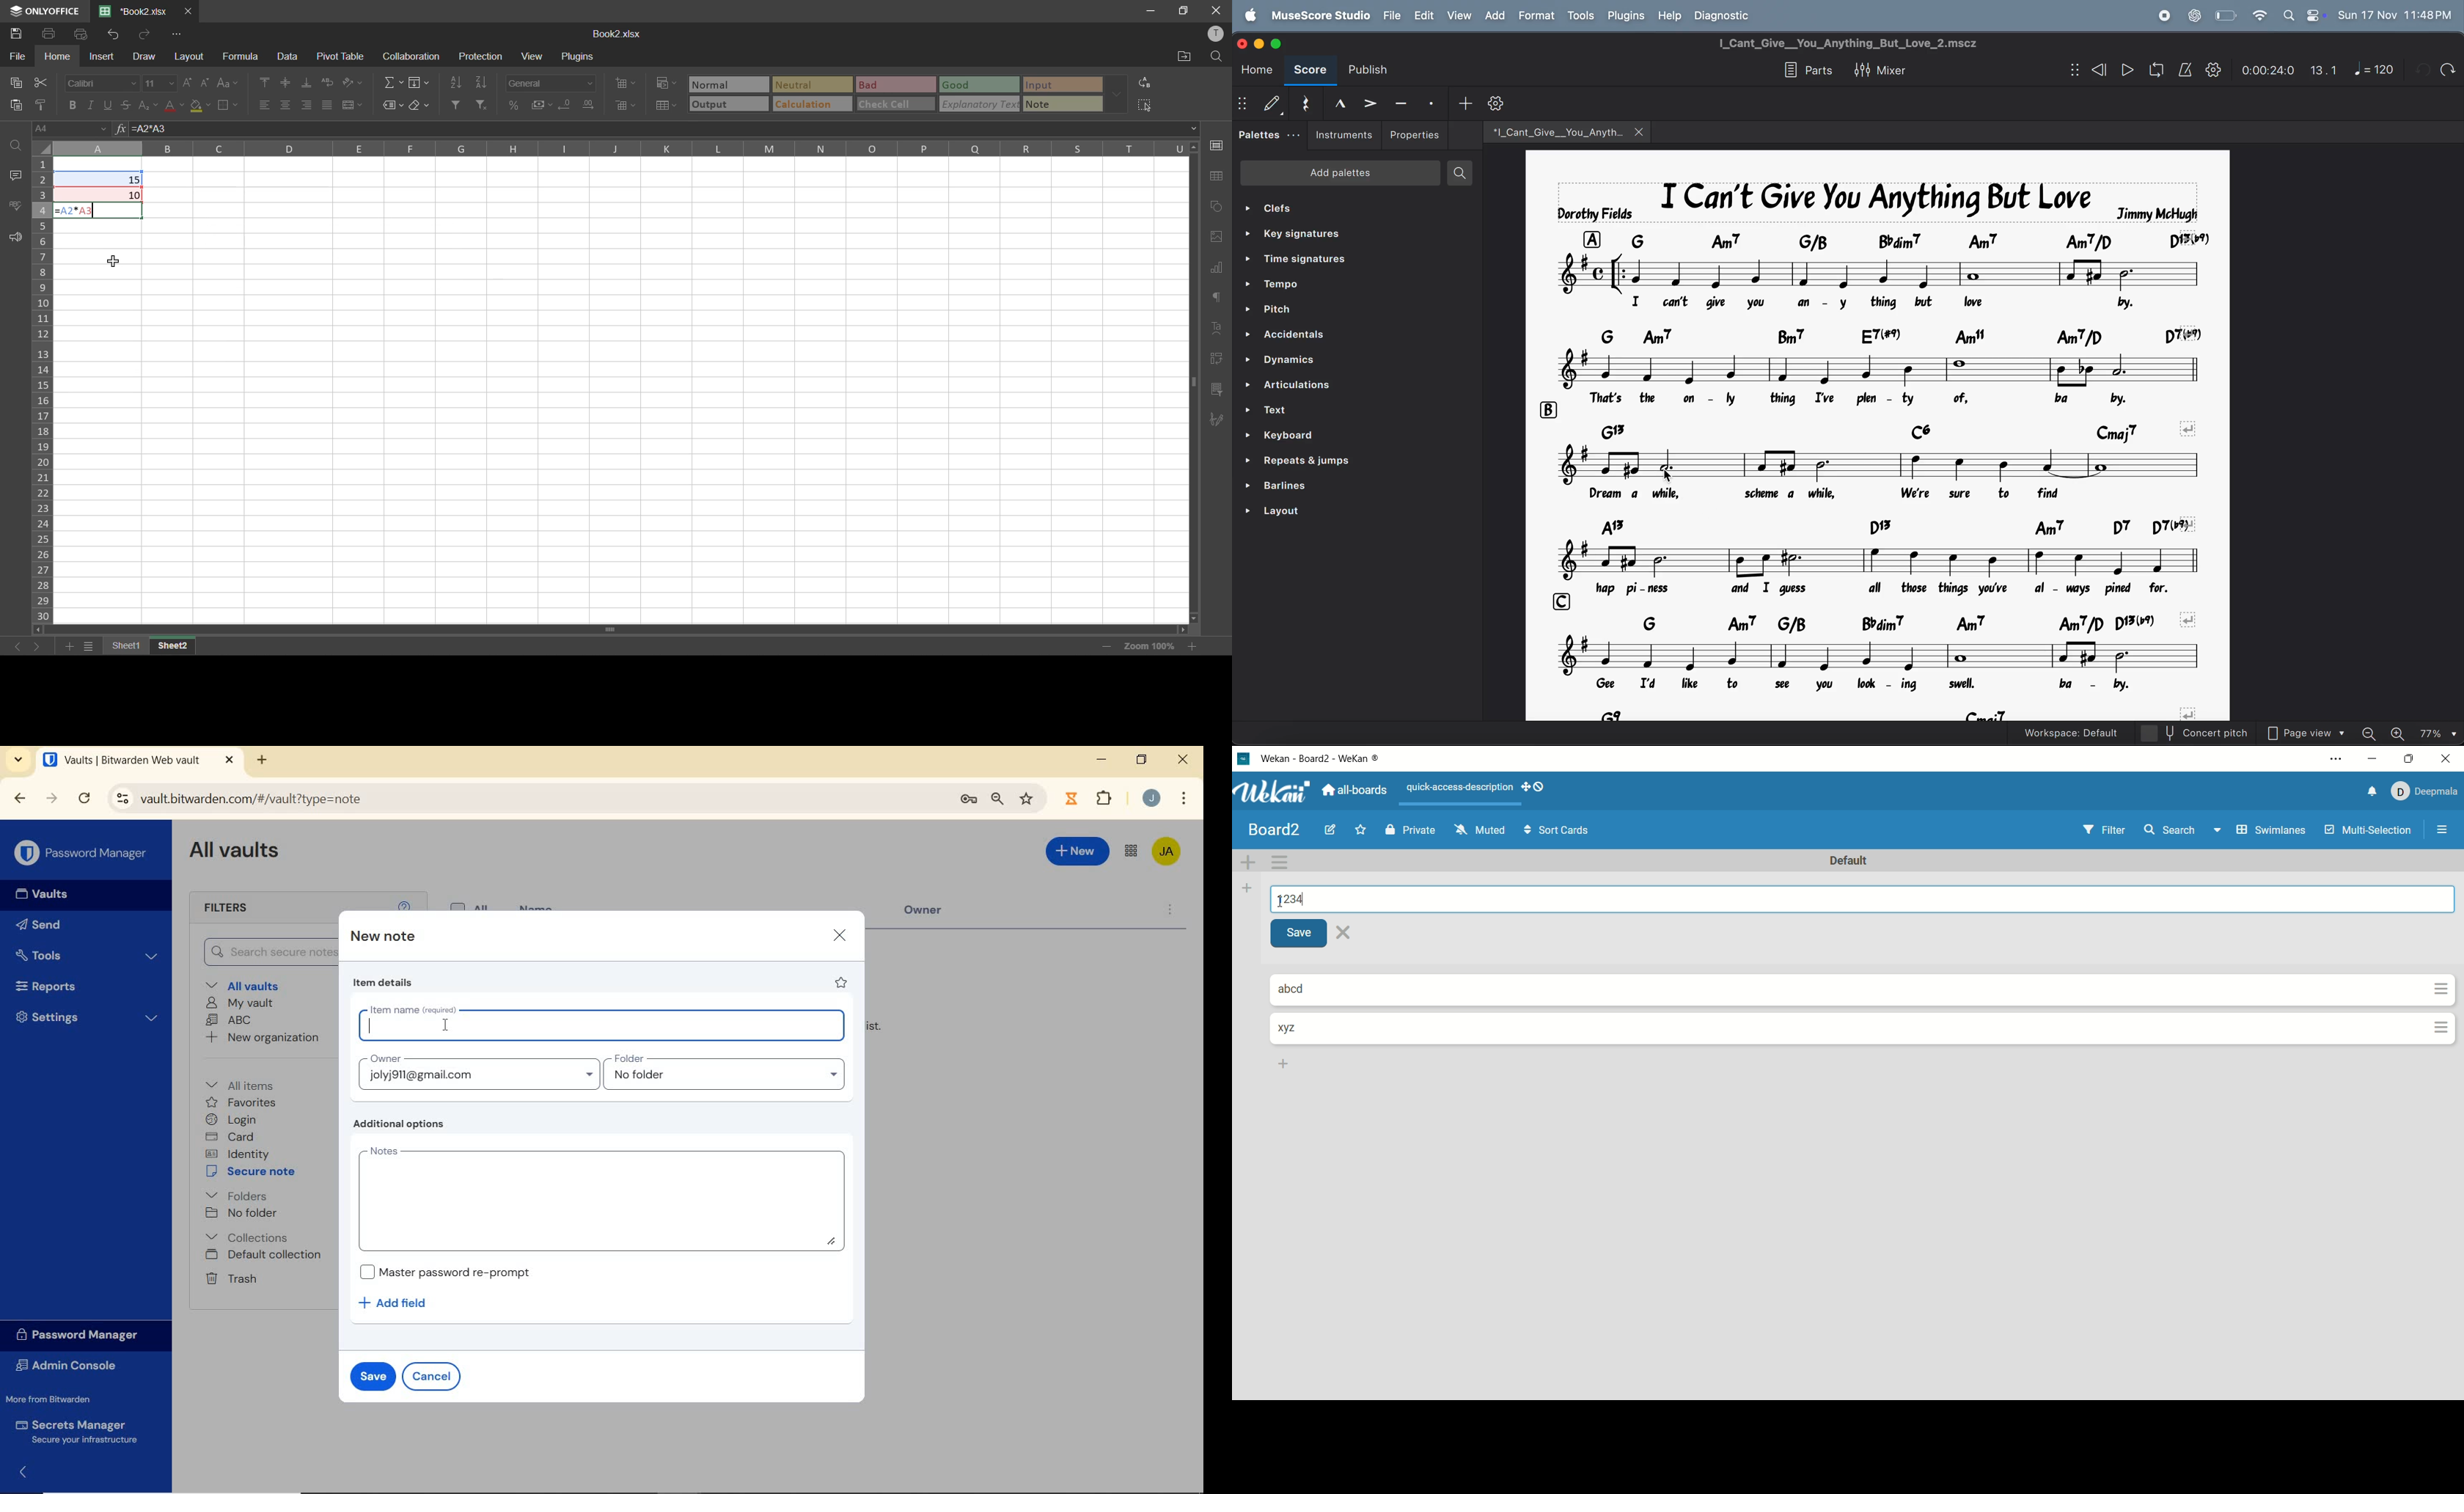 This screenshot has width=2464, height=1512. Describe the element at coordinates (1347, 287) in the screenshot. I see `tempo` at that location.